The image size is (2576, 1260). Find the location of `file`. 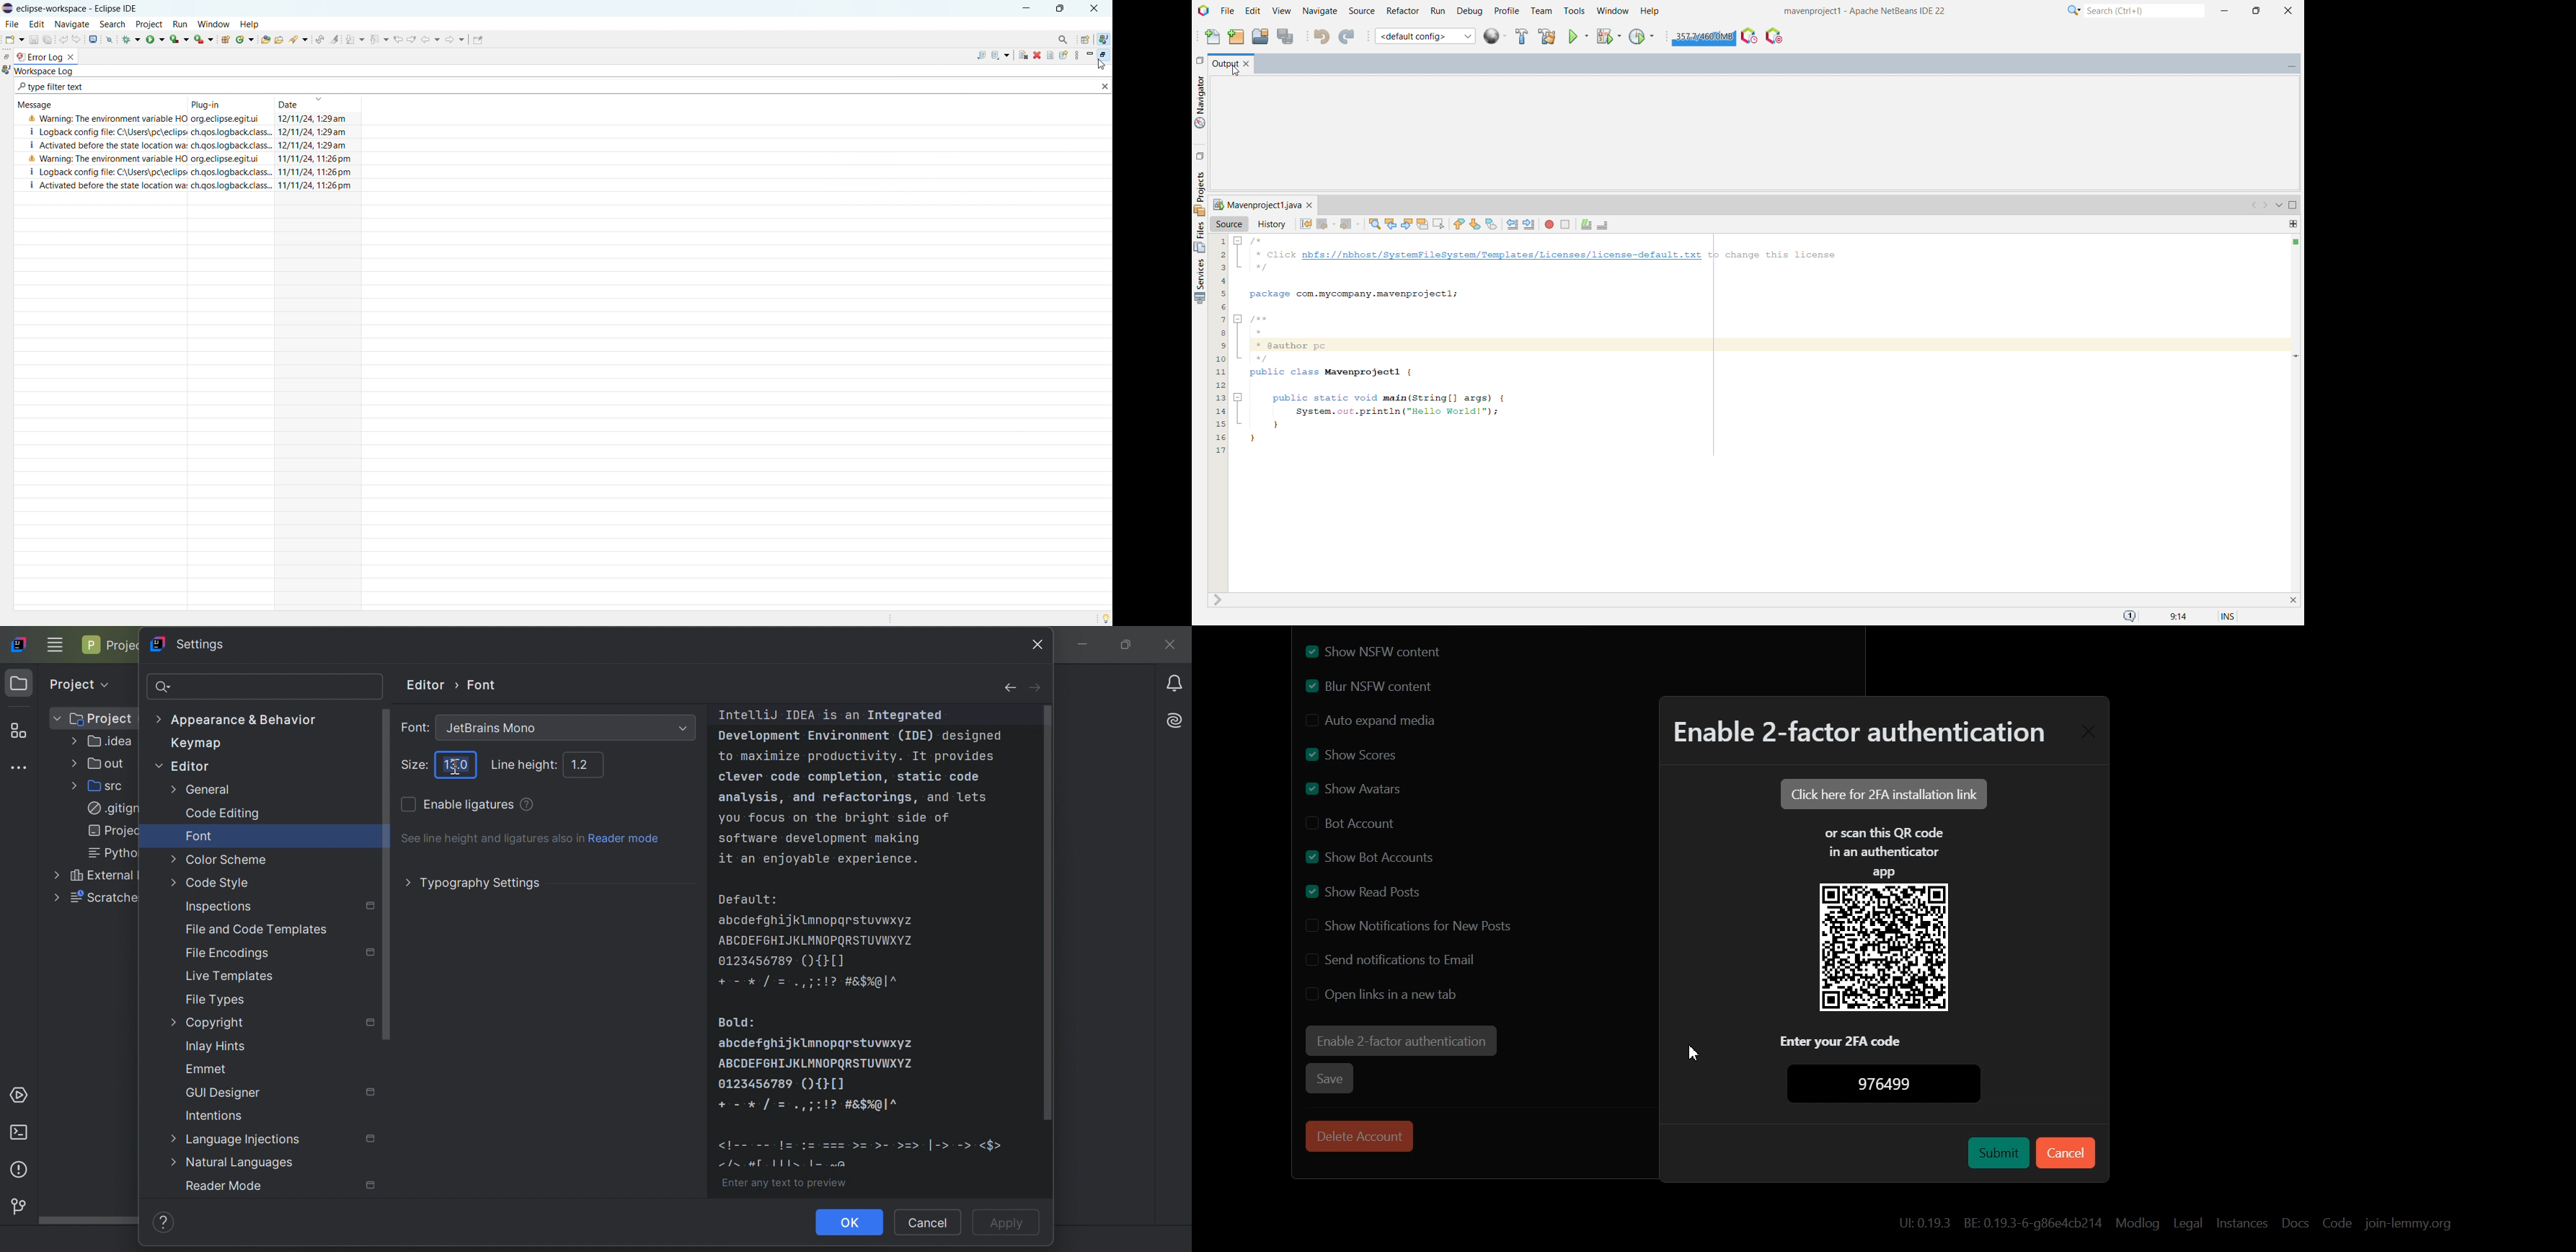

file is located at coordinates (11, 24).